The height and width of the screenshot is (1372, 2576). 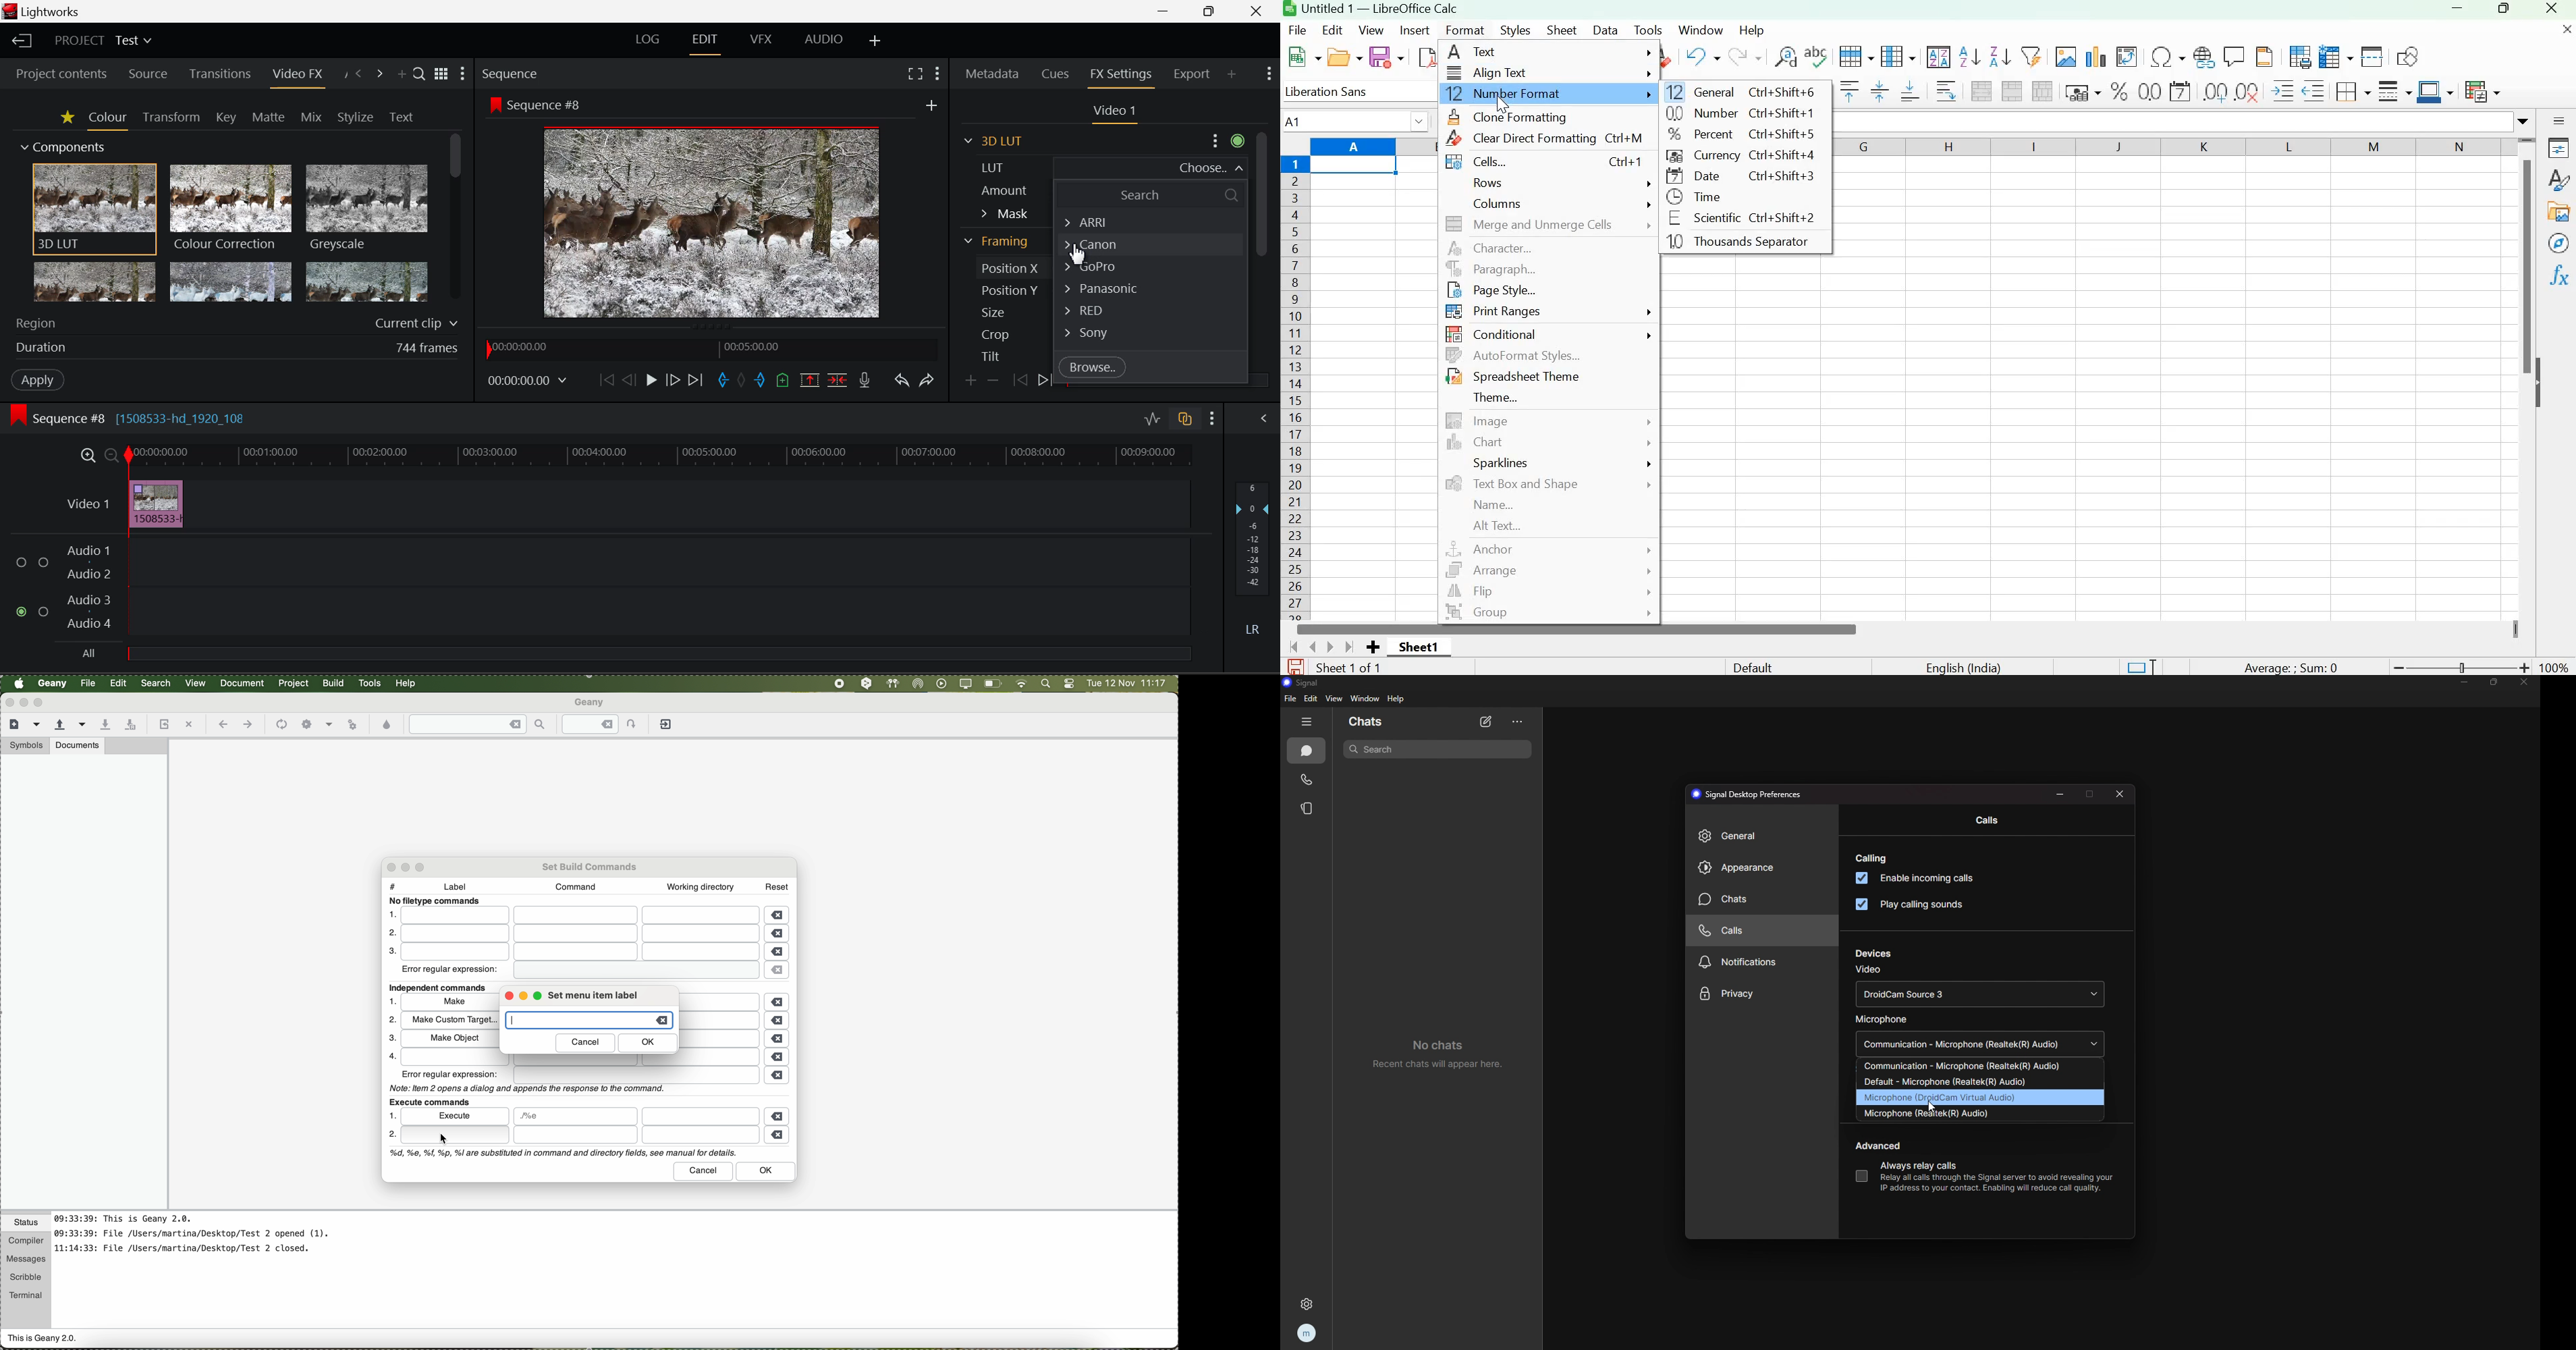 I want to click on Favorites, so click(x=67, y=119).